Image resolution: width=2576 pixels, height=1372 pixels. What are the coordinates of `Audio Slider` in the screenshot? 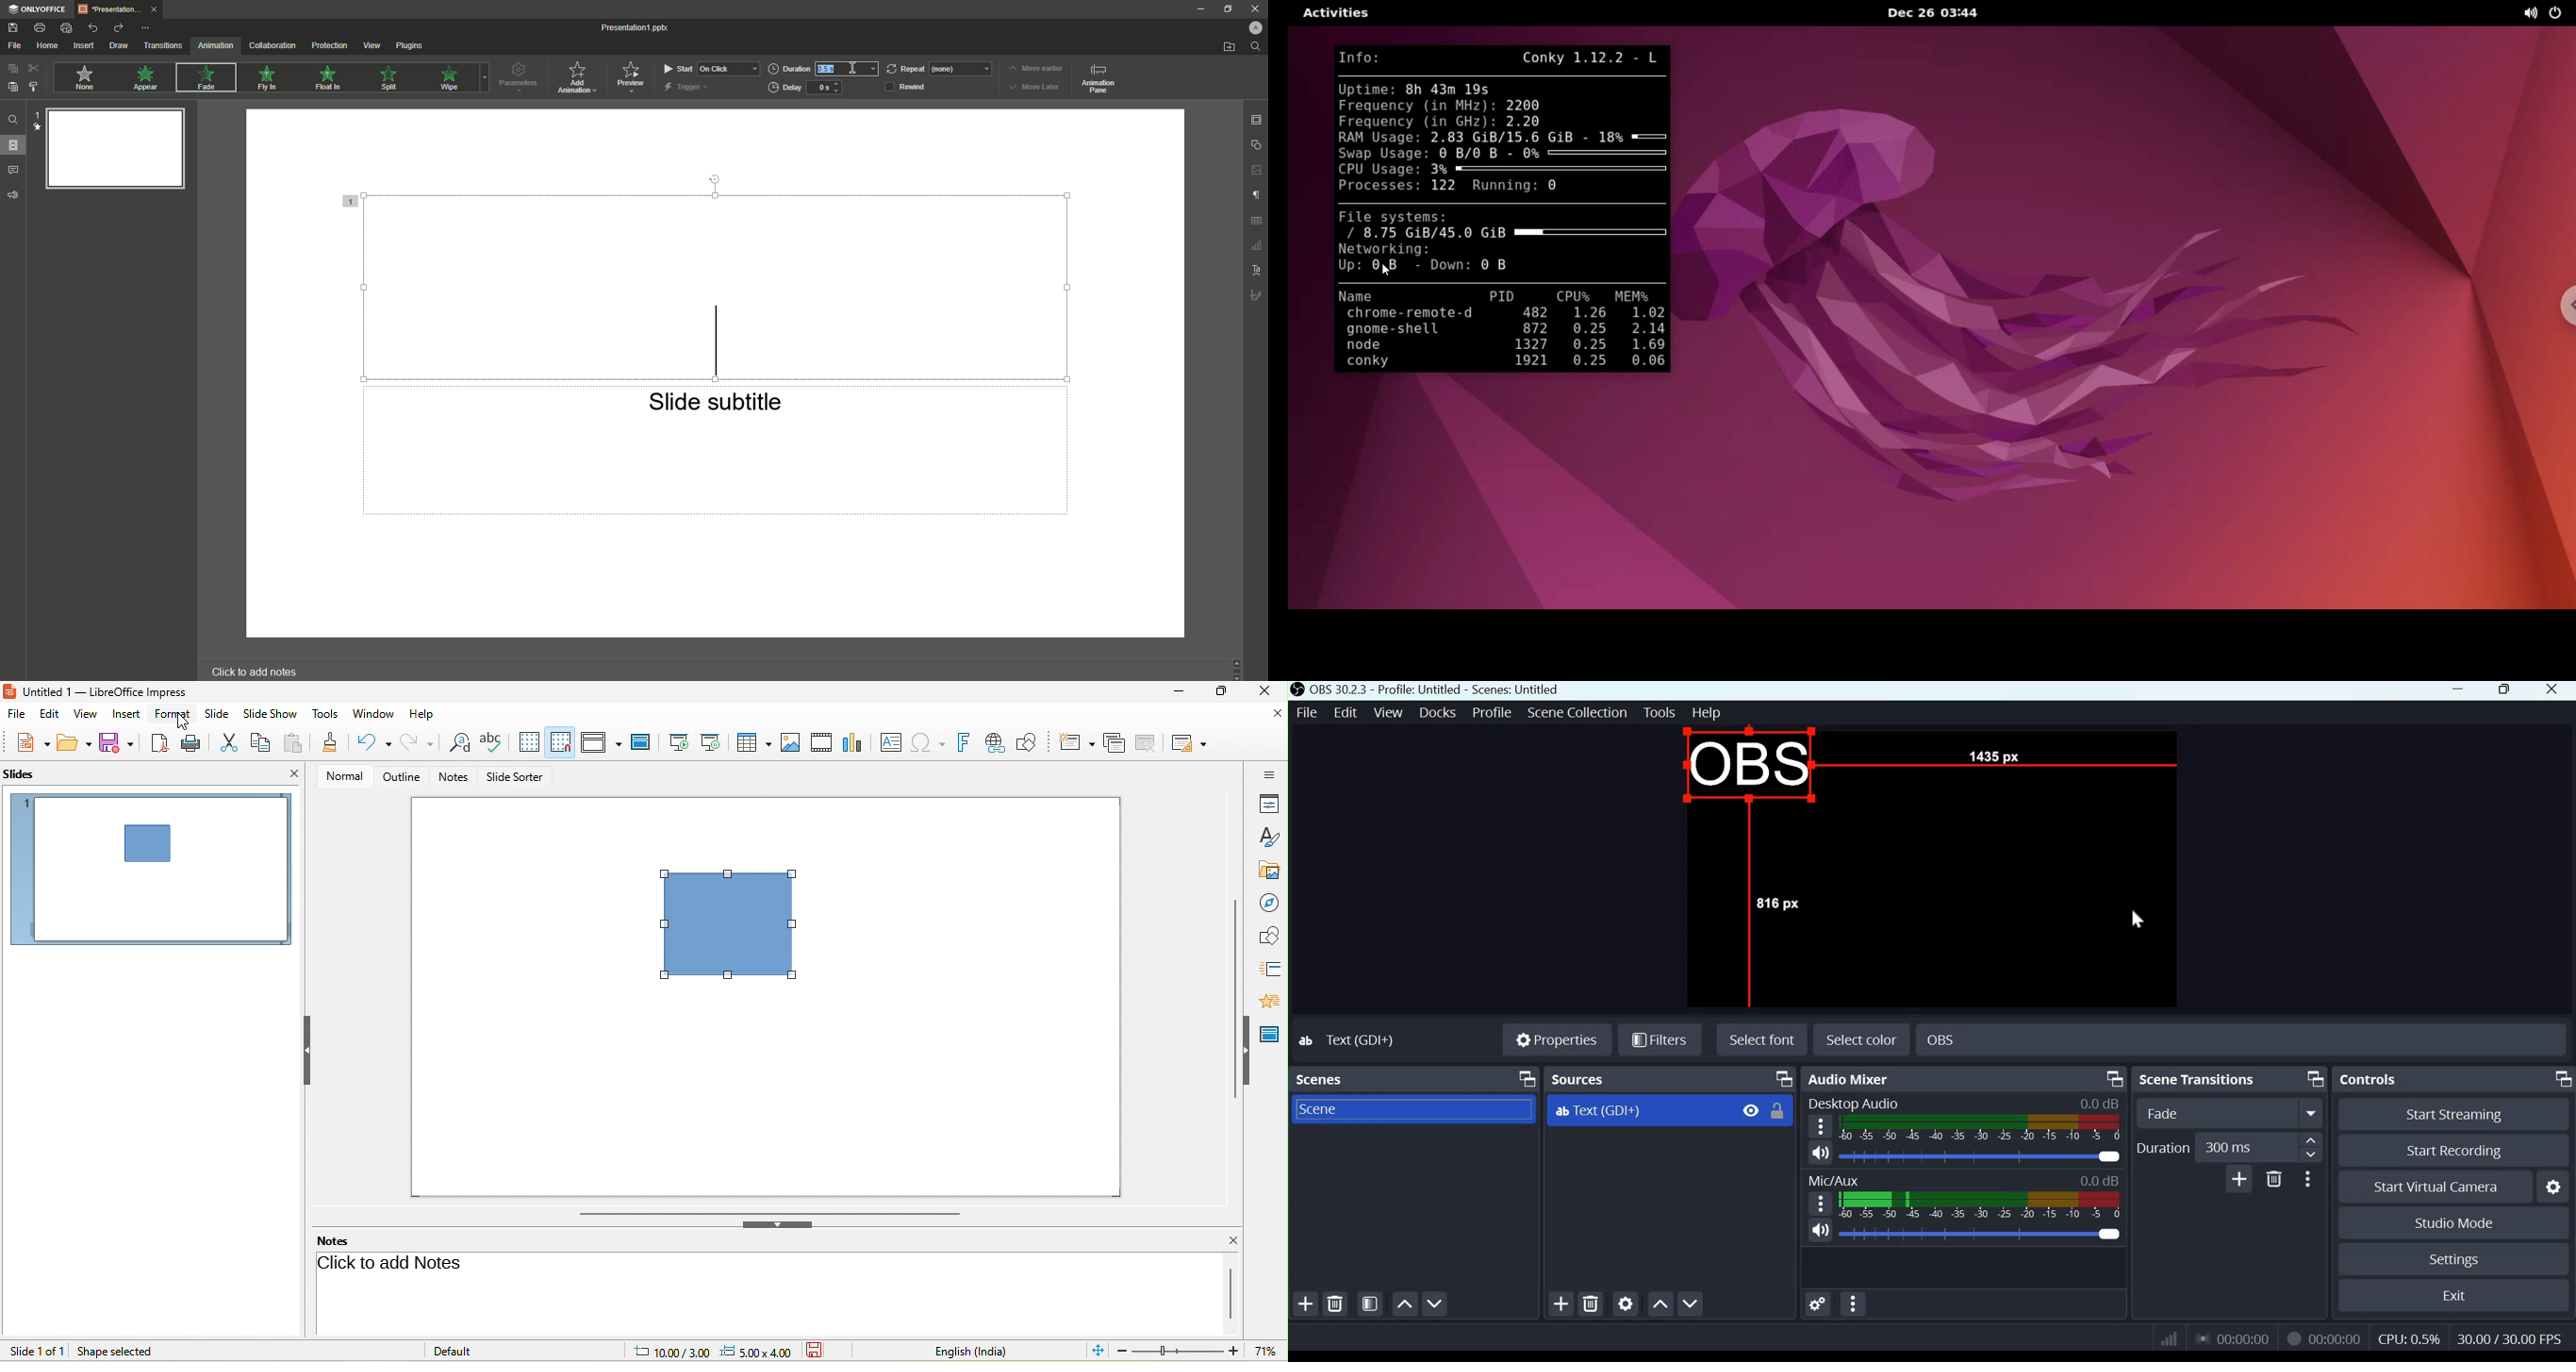 It's located at (1980, 1156).